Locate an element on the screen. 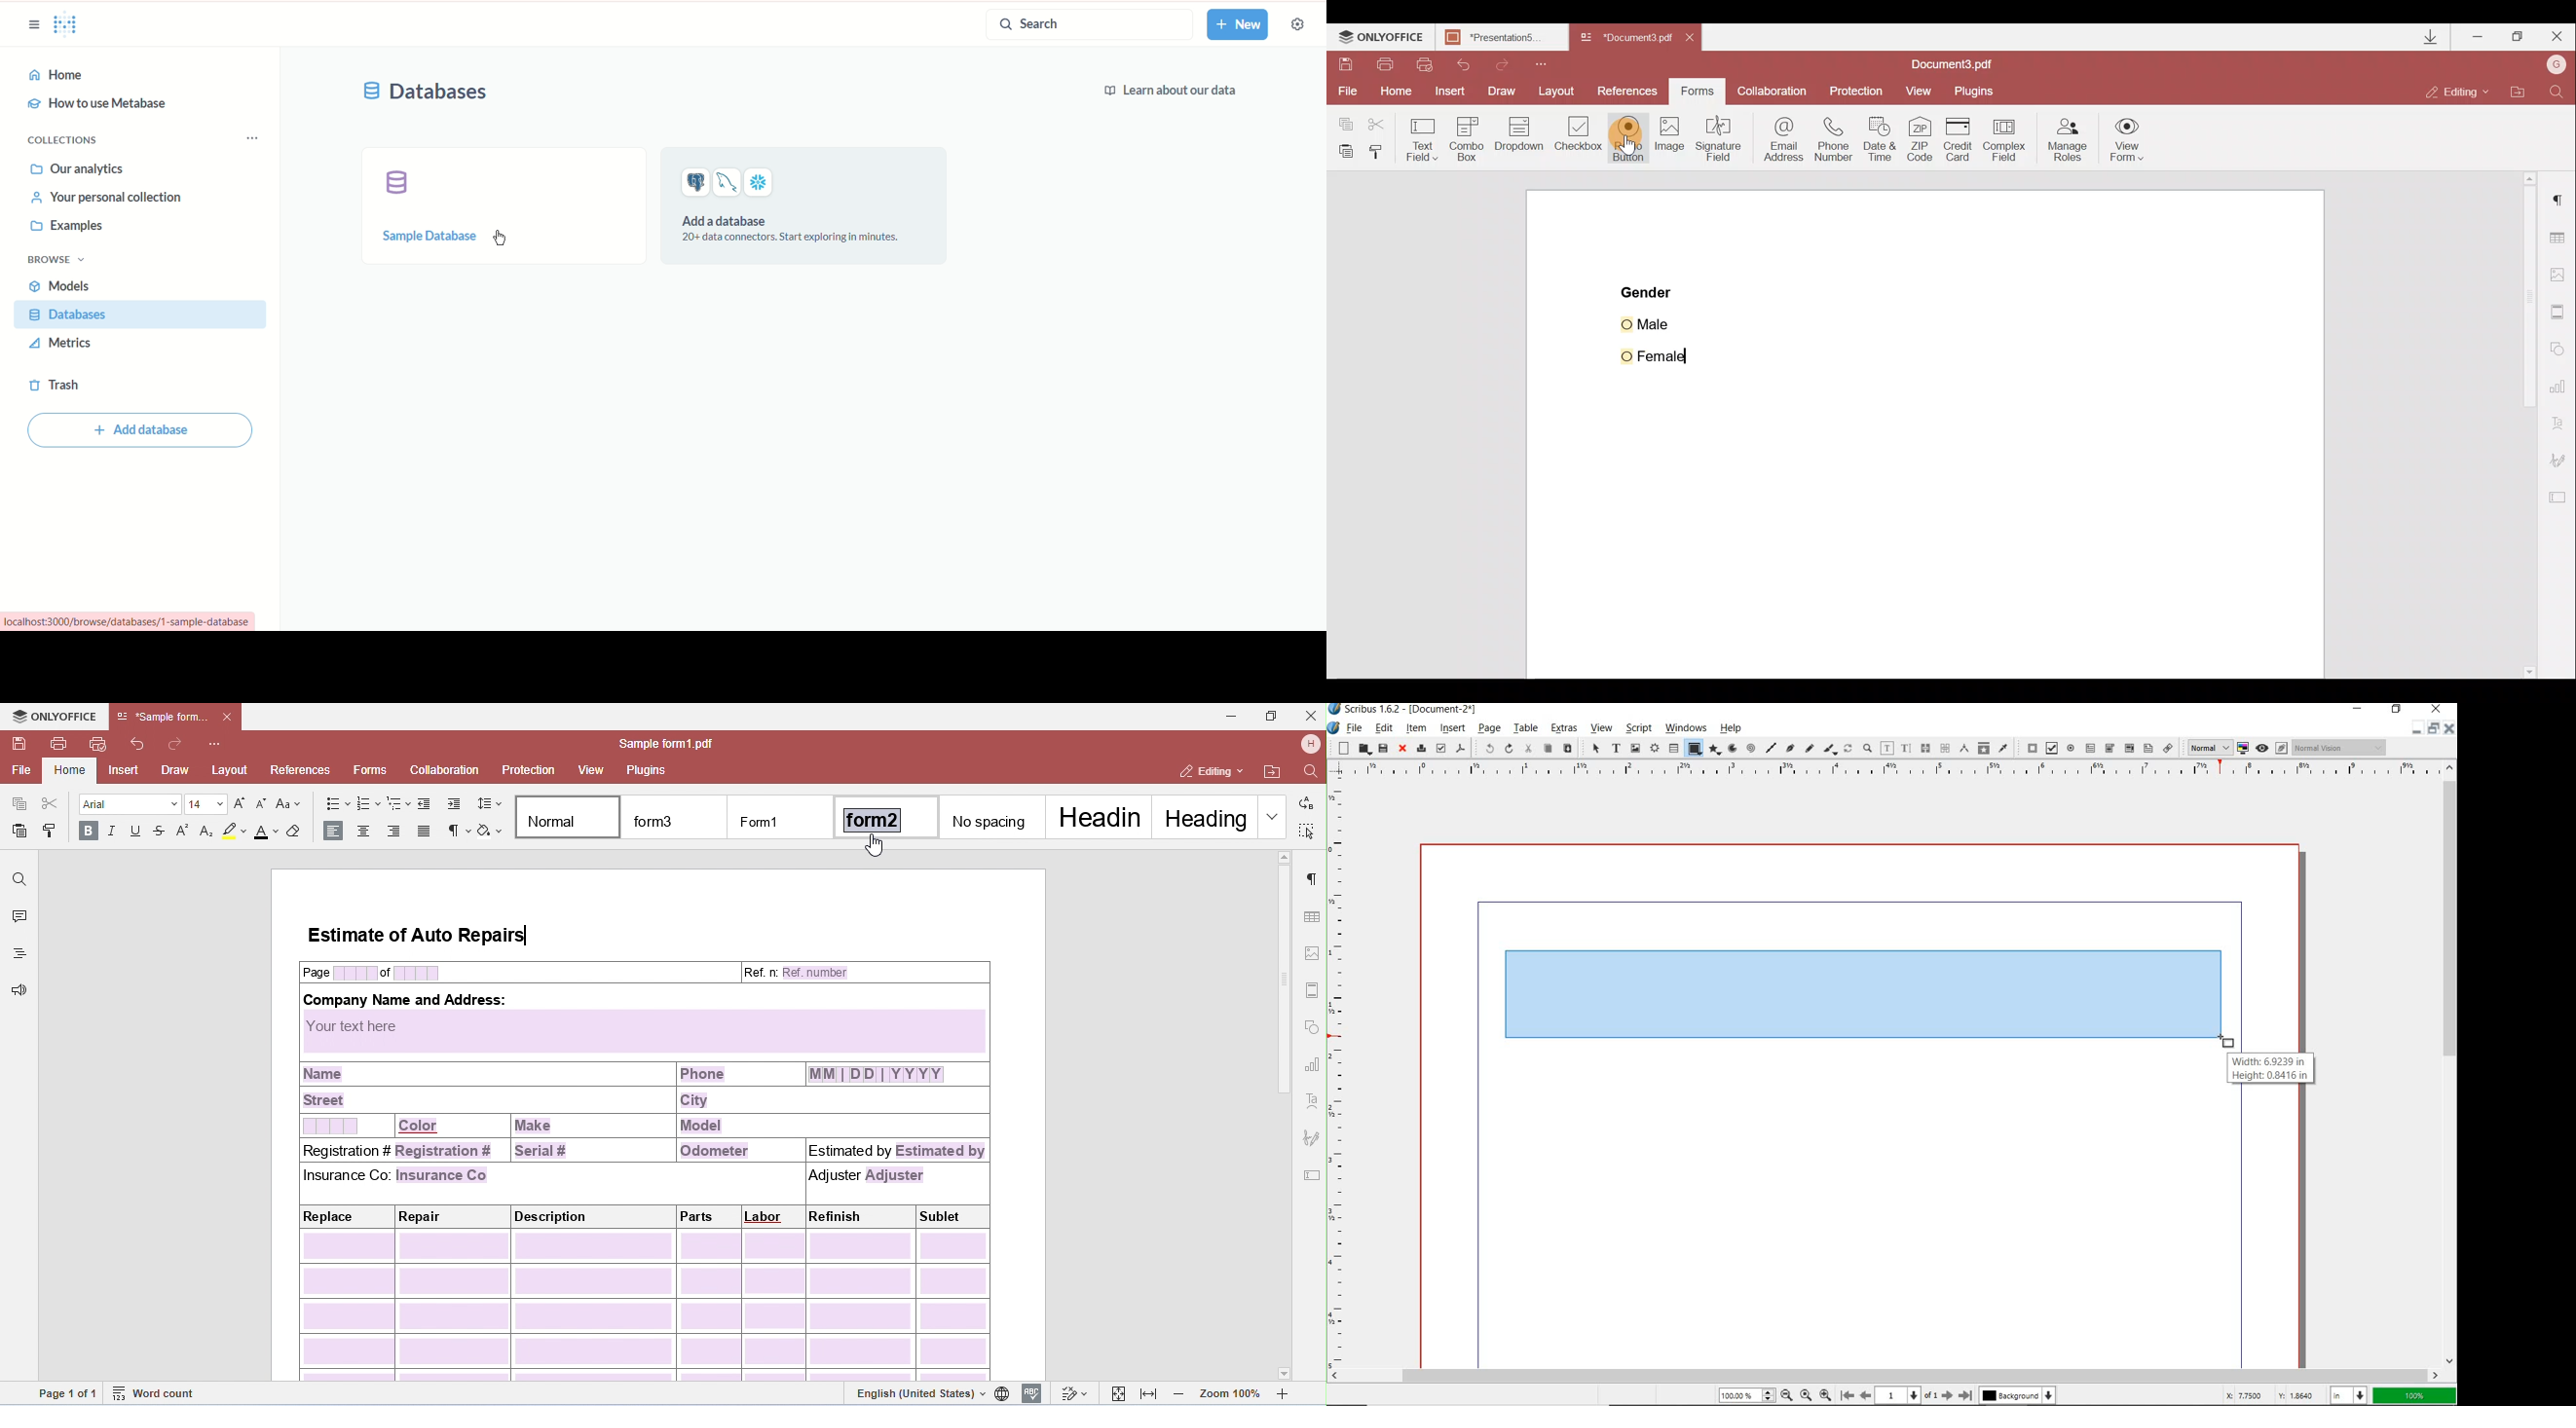 The width and height of the screenshot is (2576, 1428). preview mode is located at coordinates (2271, 748).